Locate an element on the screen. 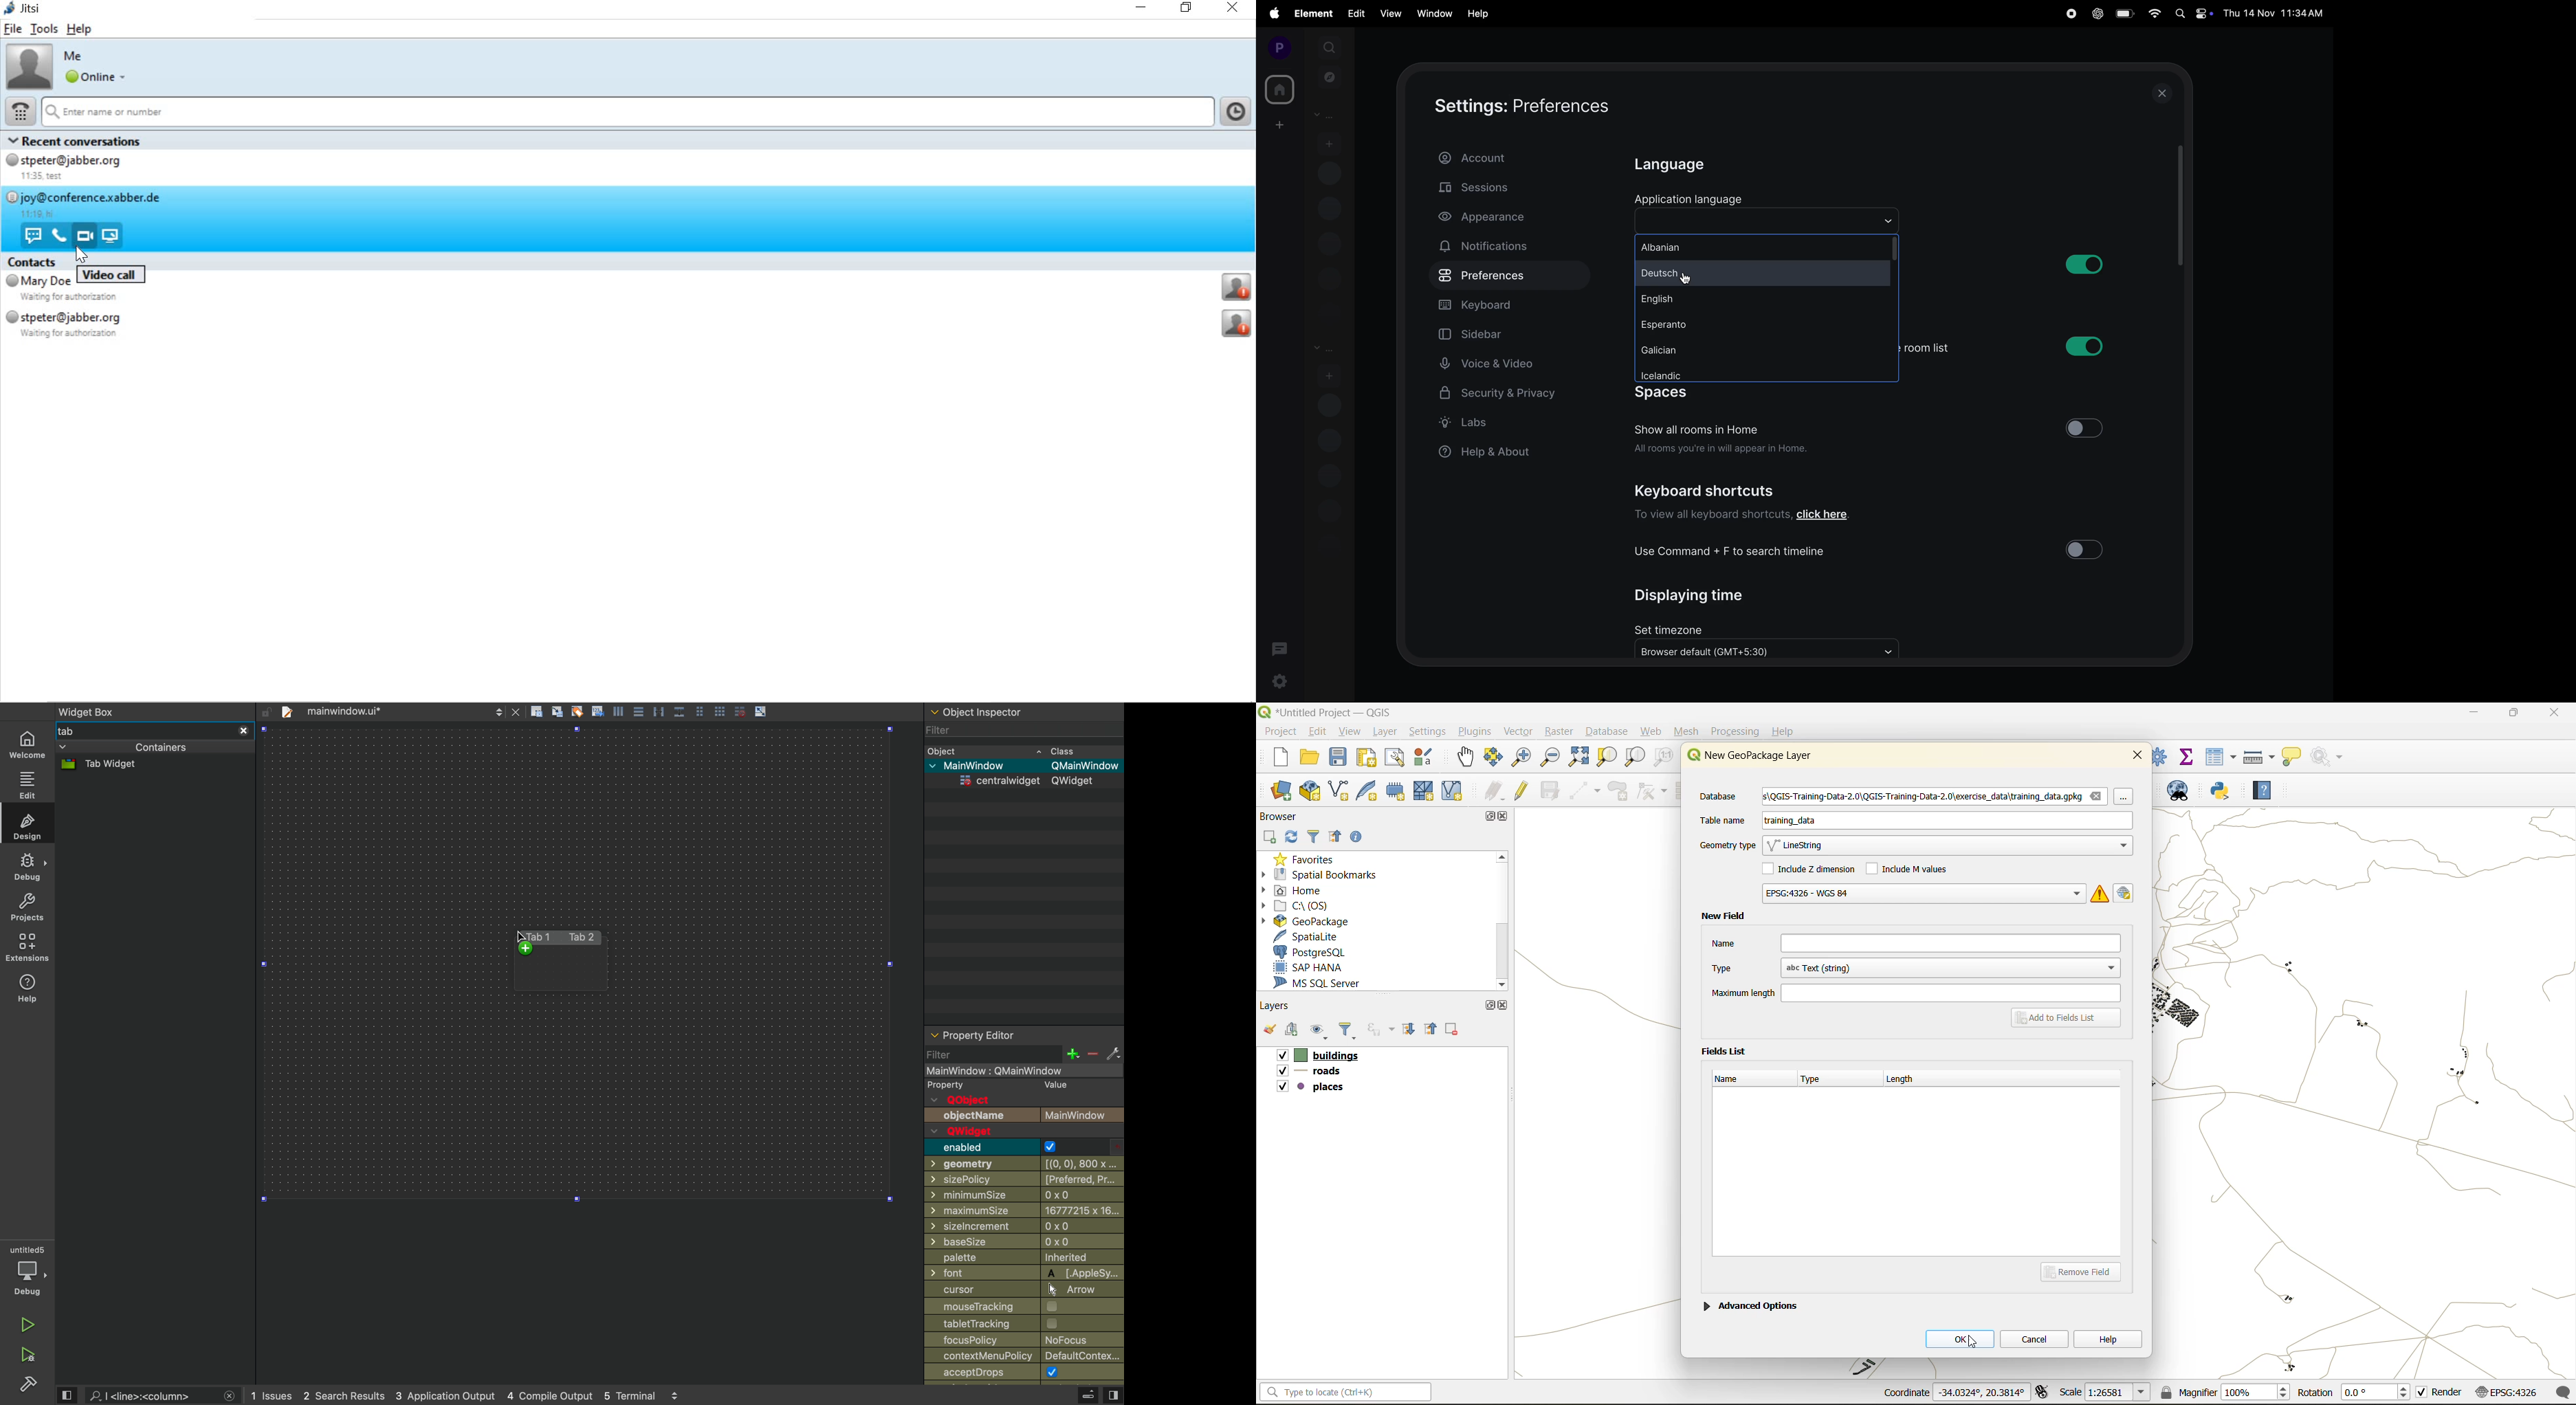 This screenshot has height=1428, width=2576. close is located at coordinates (2164, 92).